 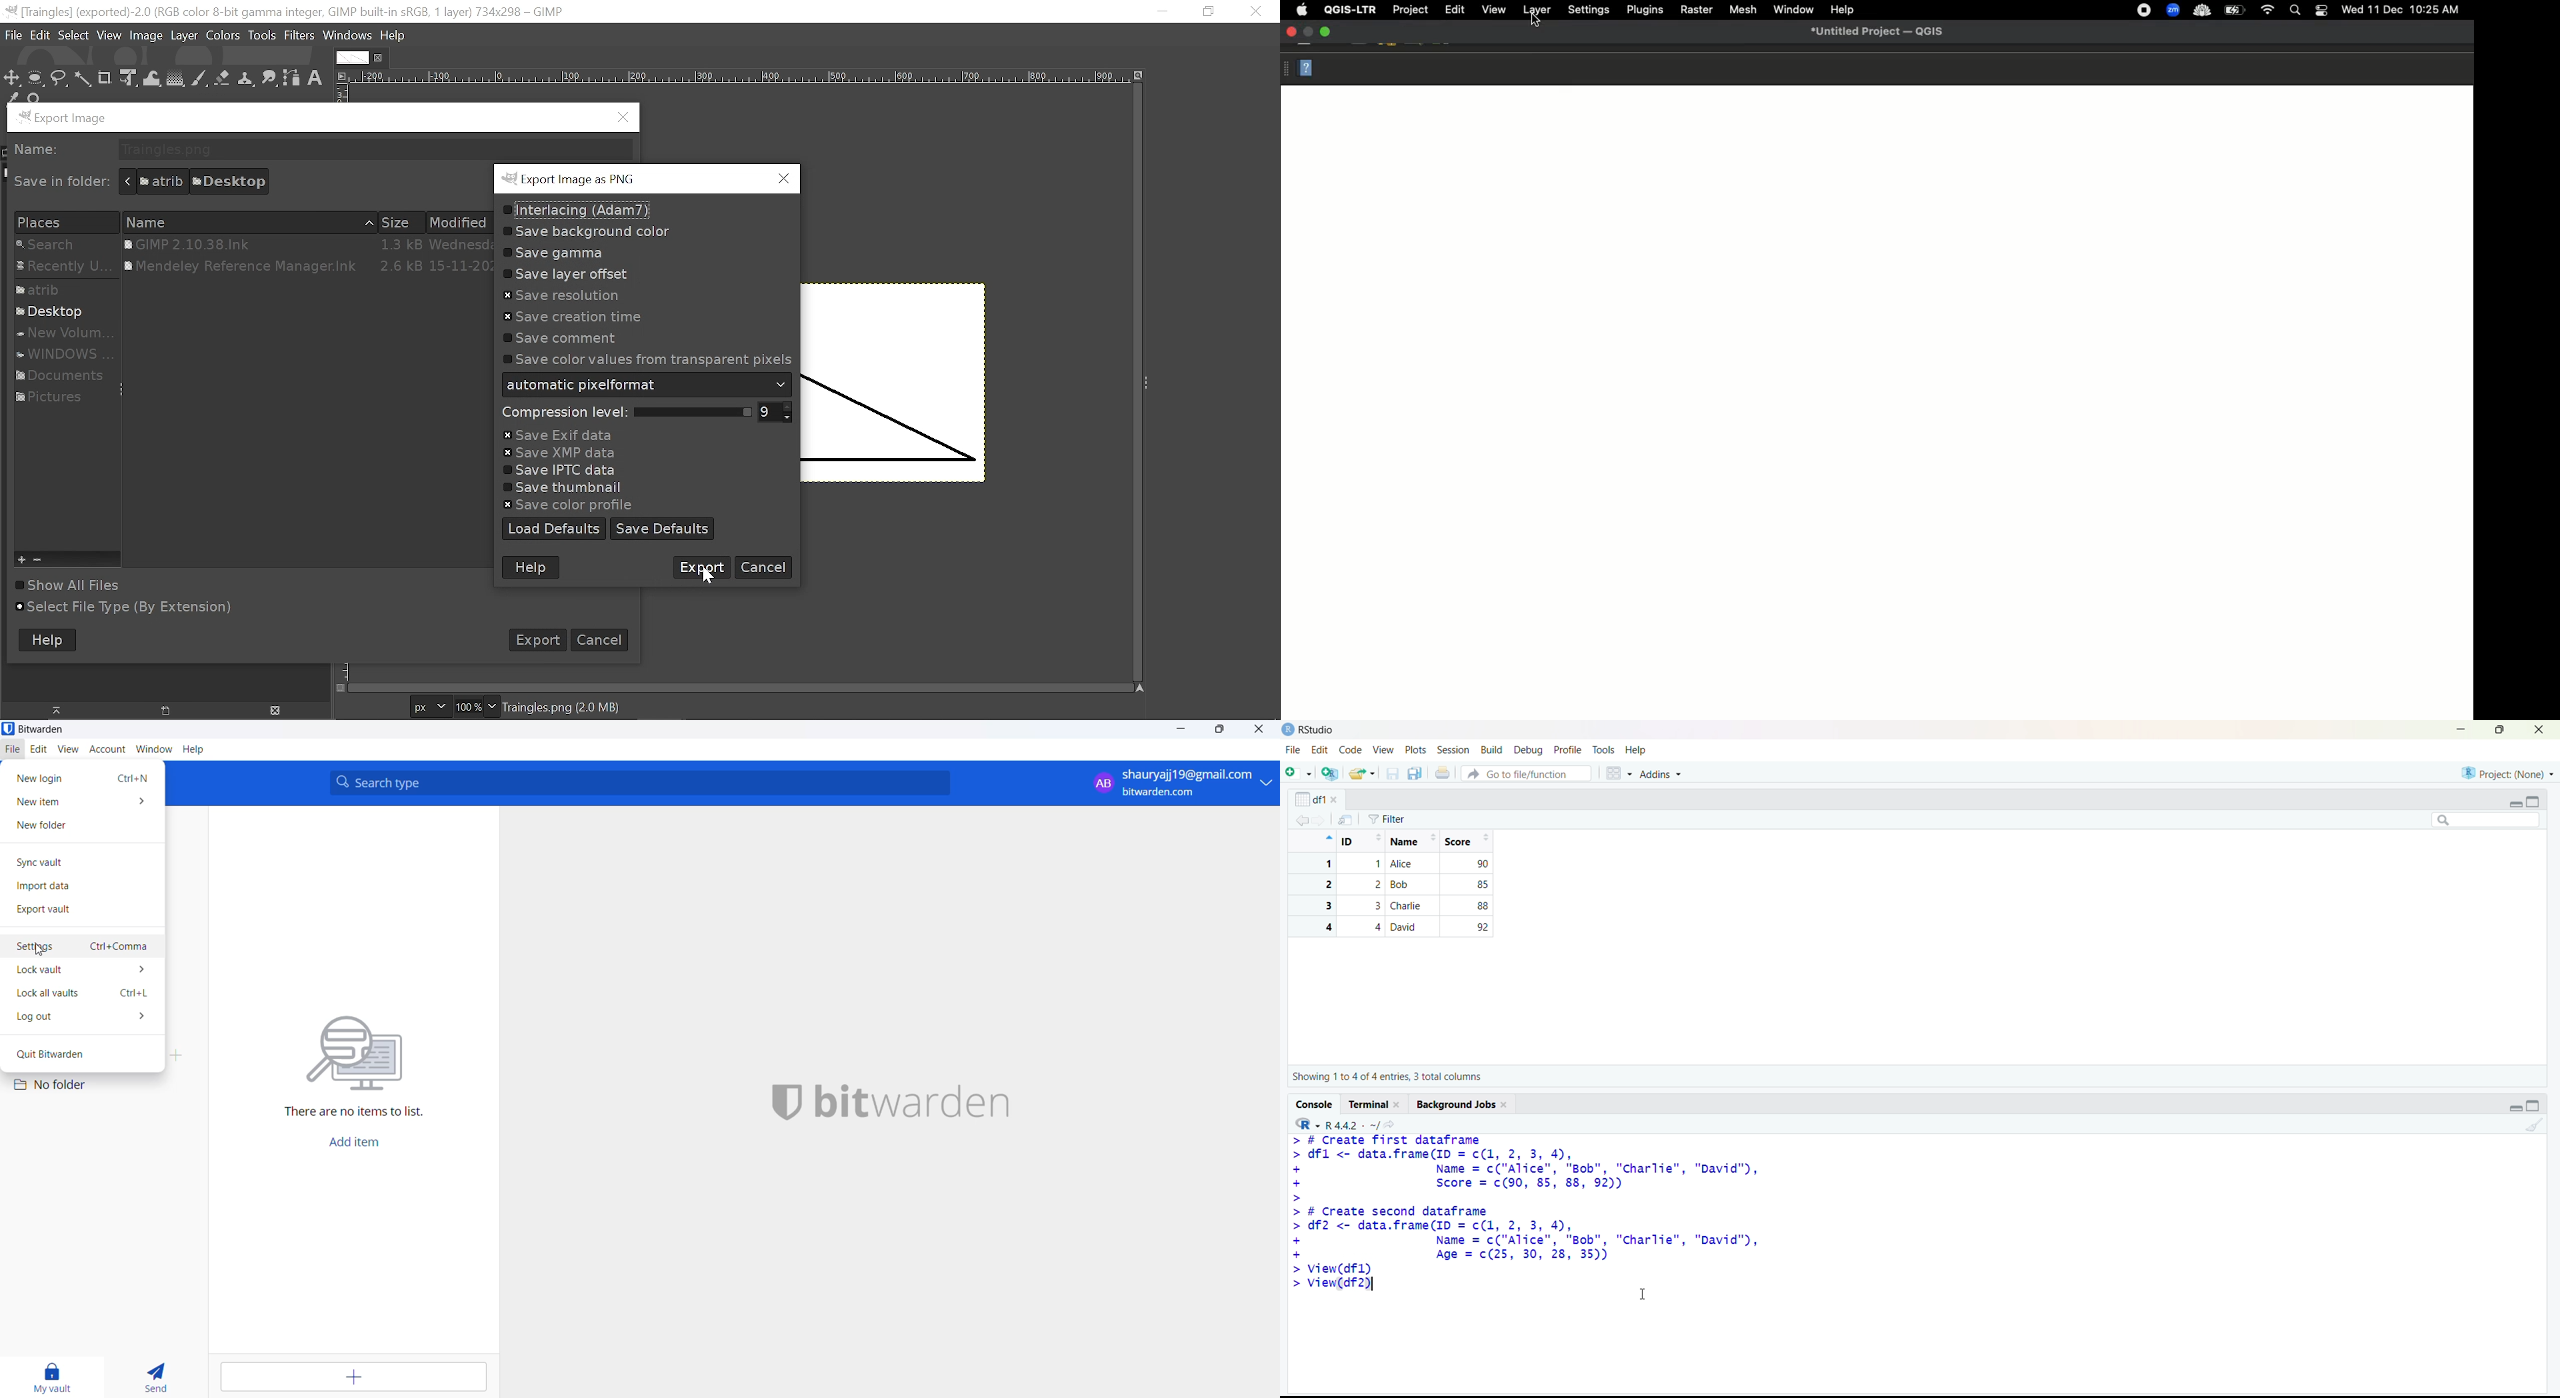 What do you see at coordinates (66, 291) in the screenshot?
I see `folder` at bounding box center [66, 291].